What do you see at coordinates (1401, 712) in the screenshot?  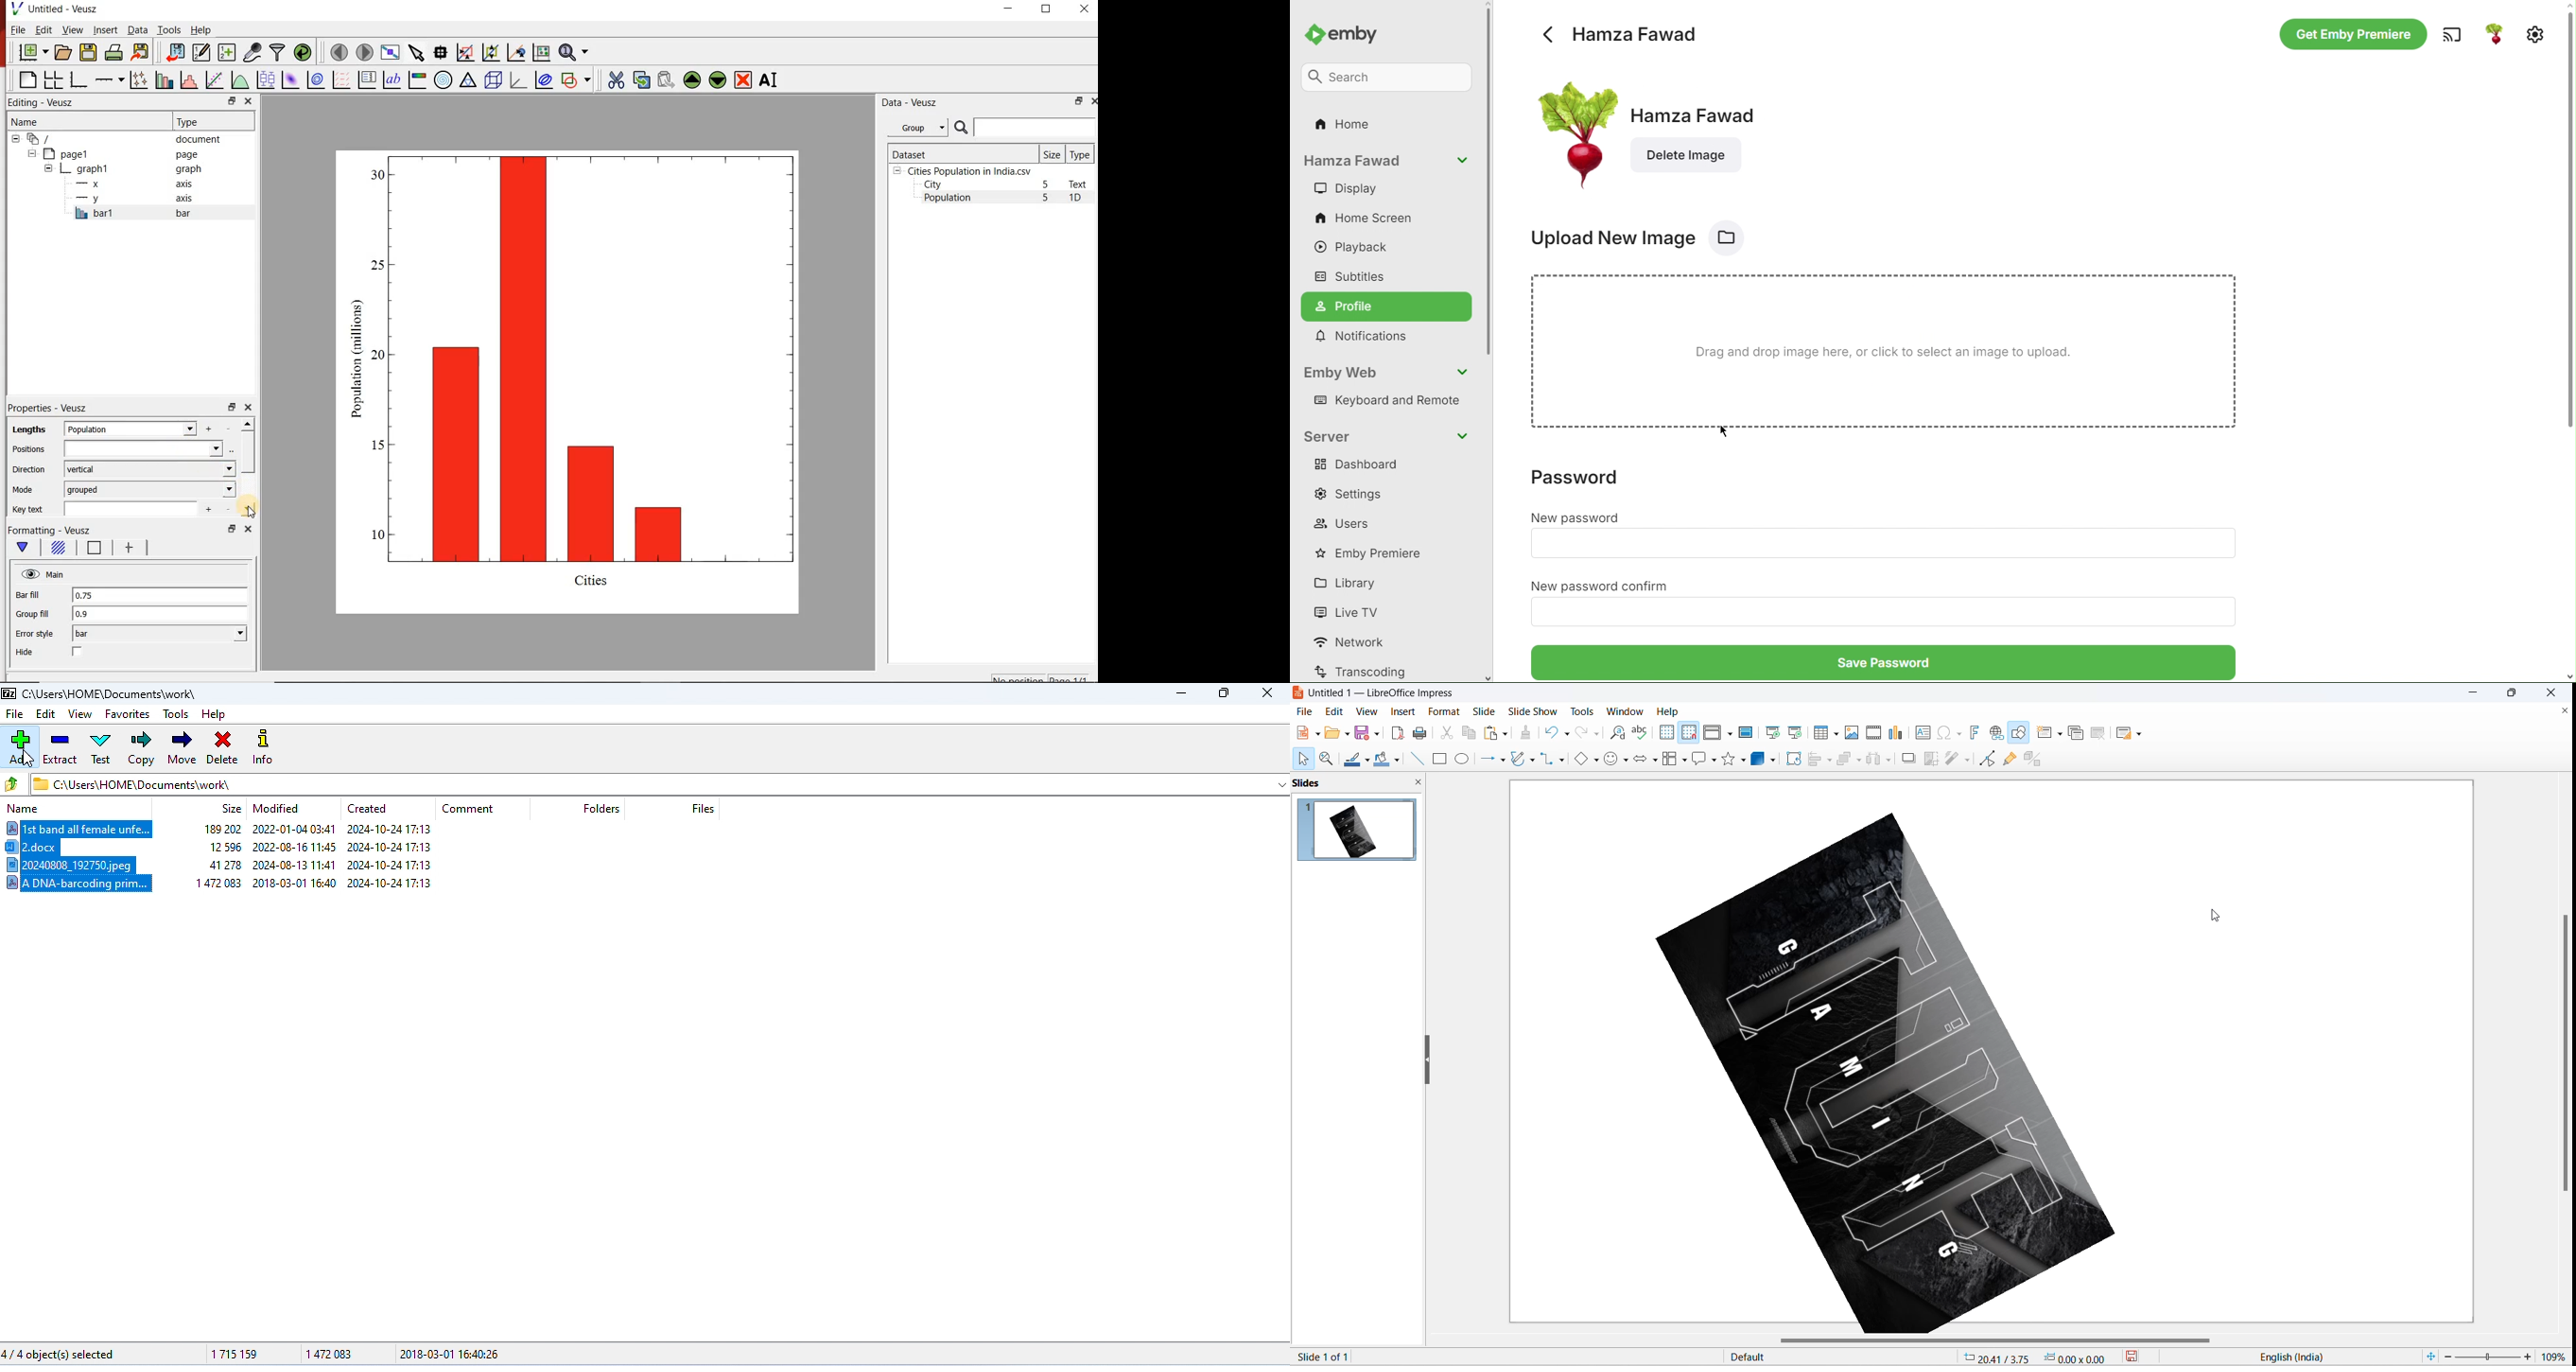 I see `insert` at bounding box center [1401, 712].